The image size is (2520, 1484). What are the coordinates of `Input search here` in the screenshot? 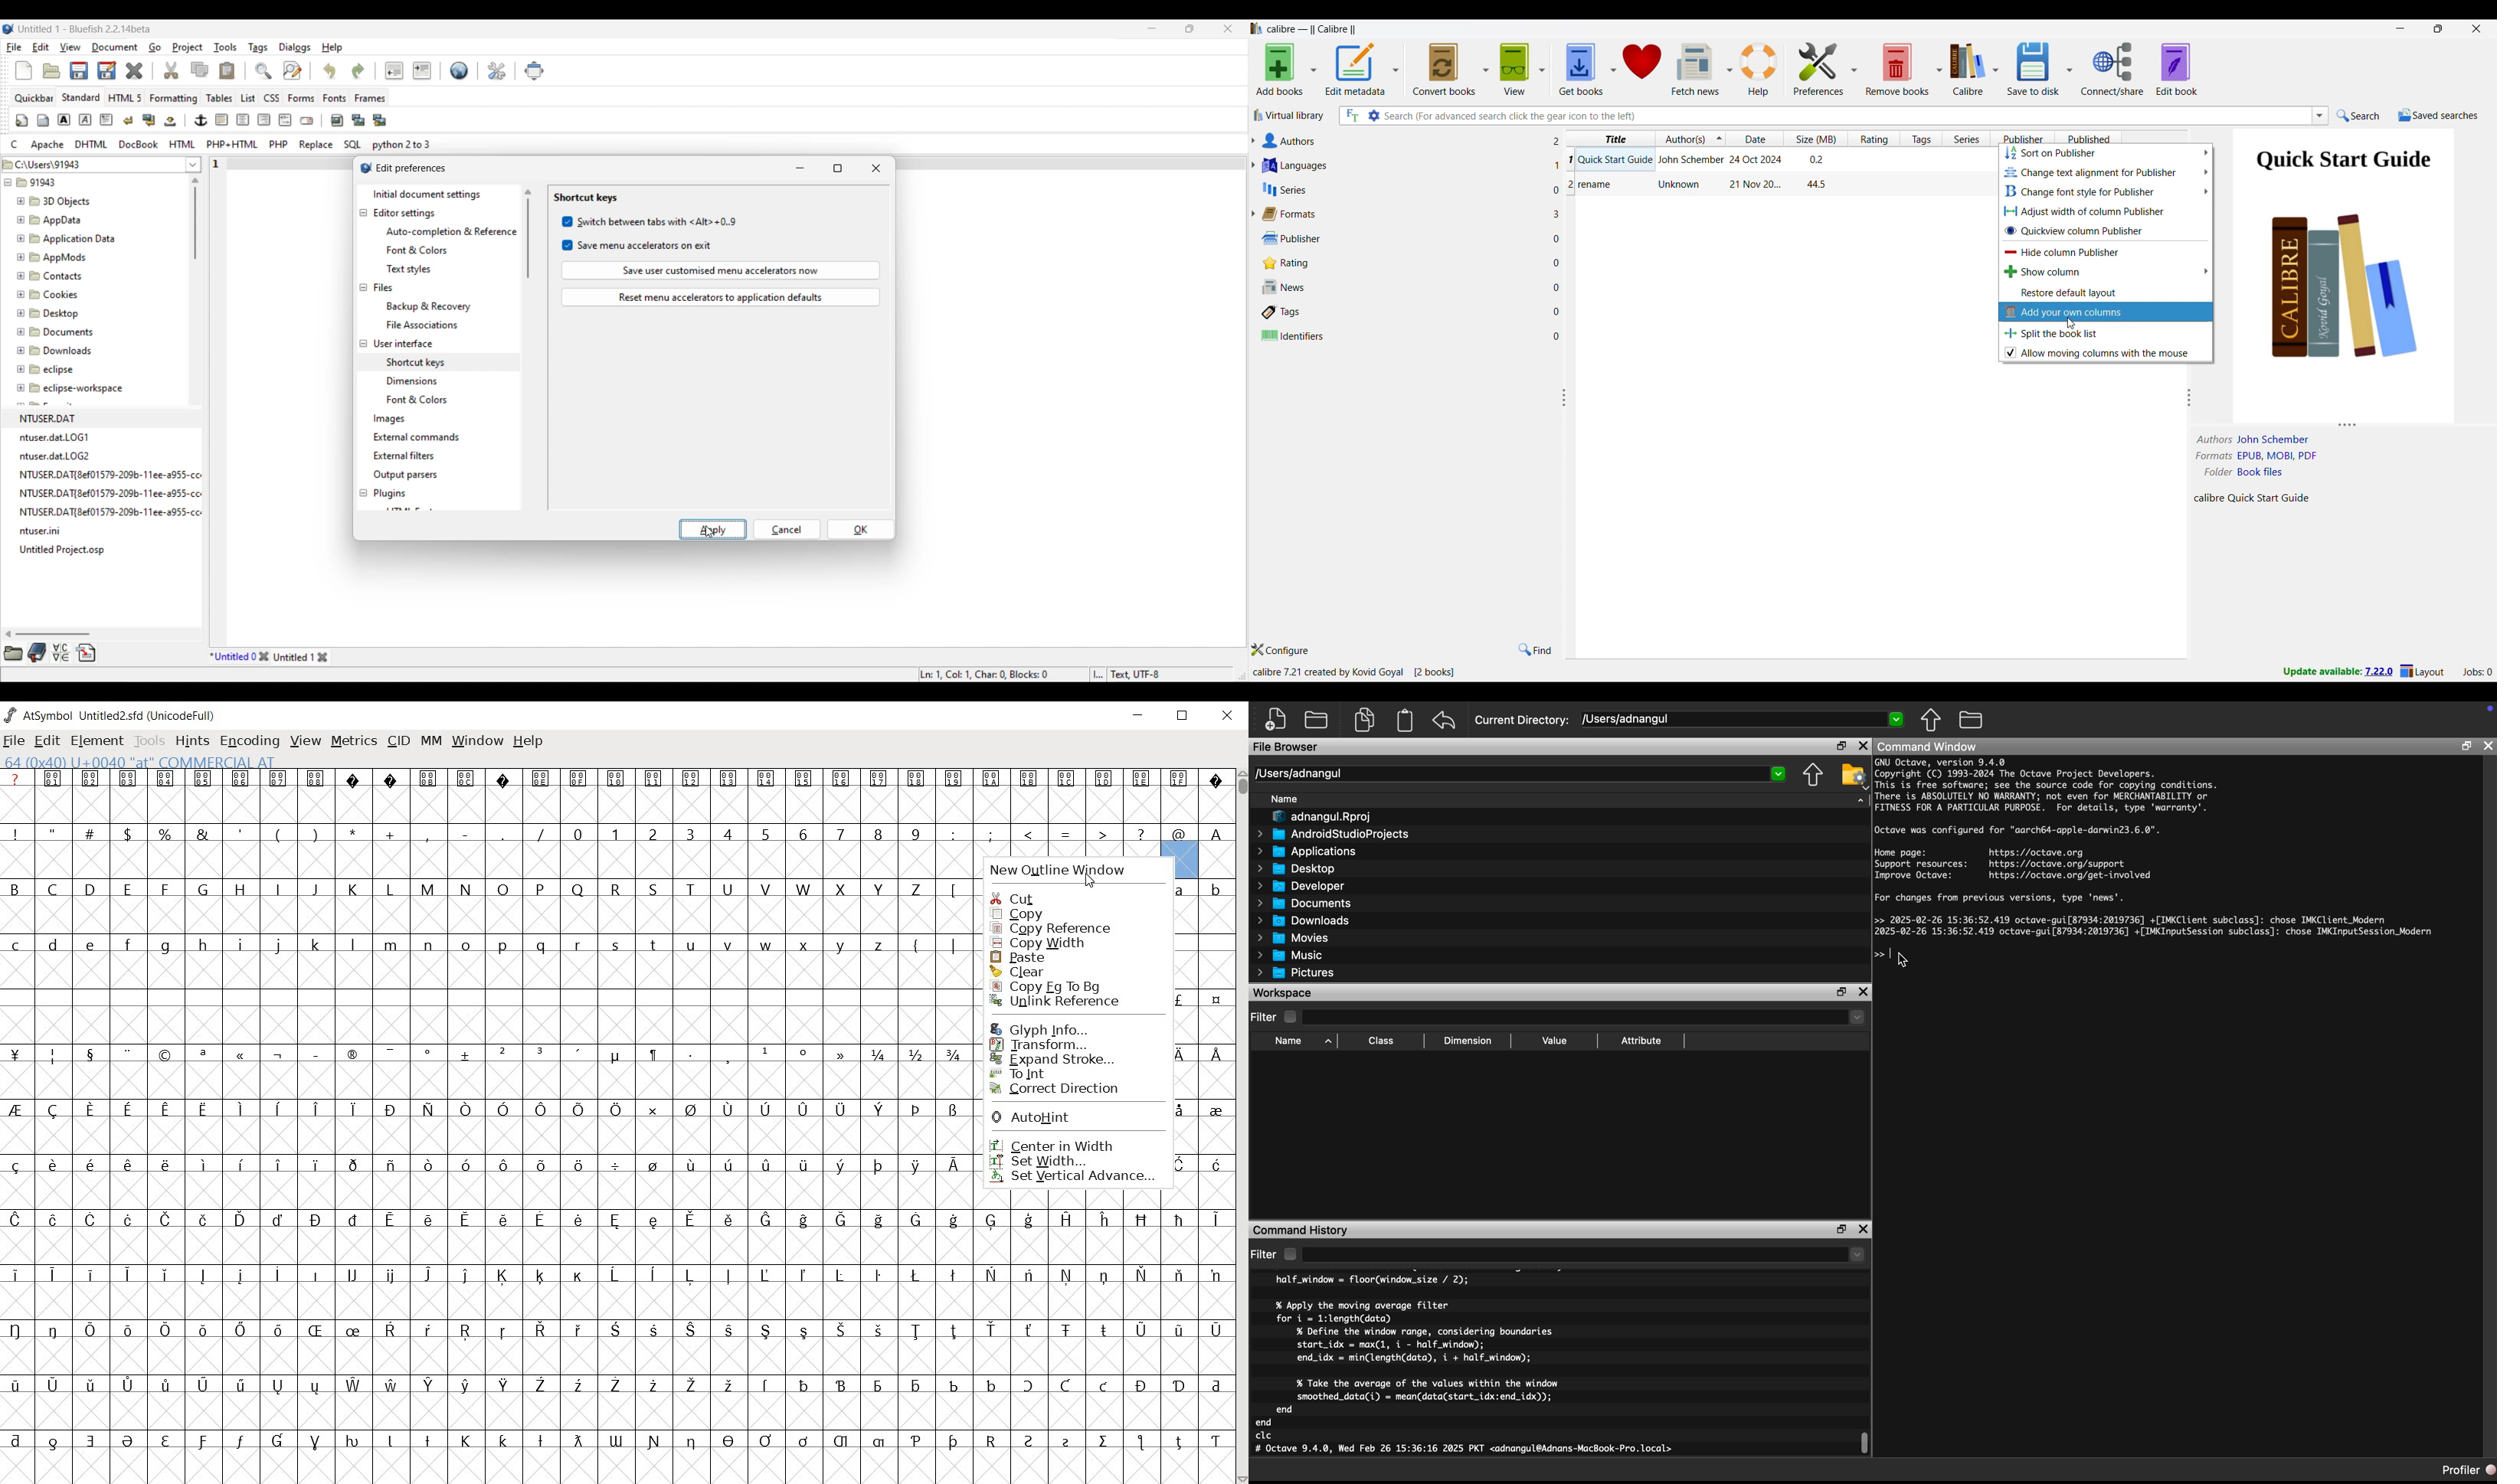 It's located at (1846, 116).